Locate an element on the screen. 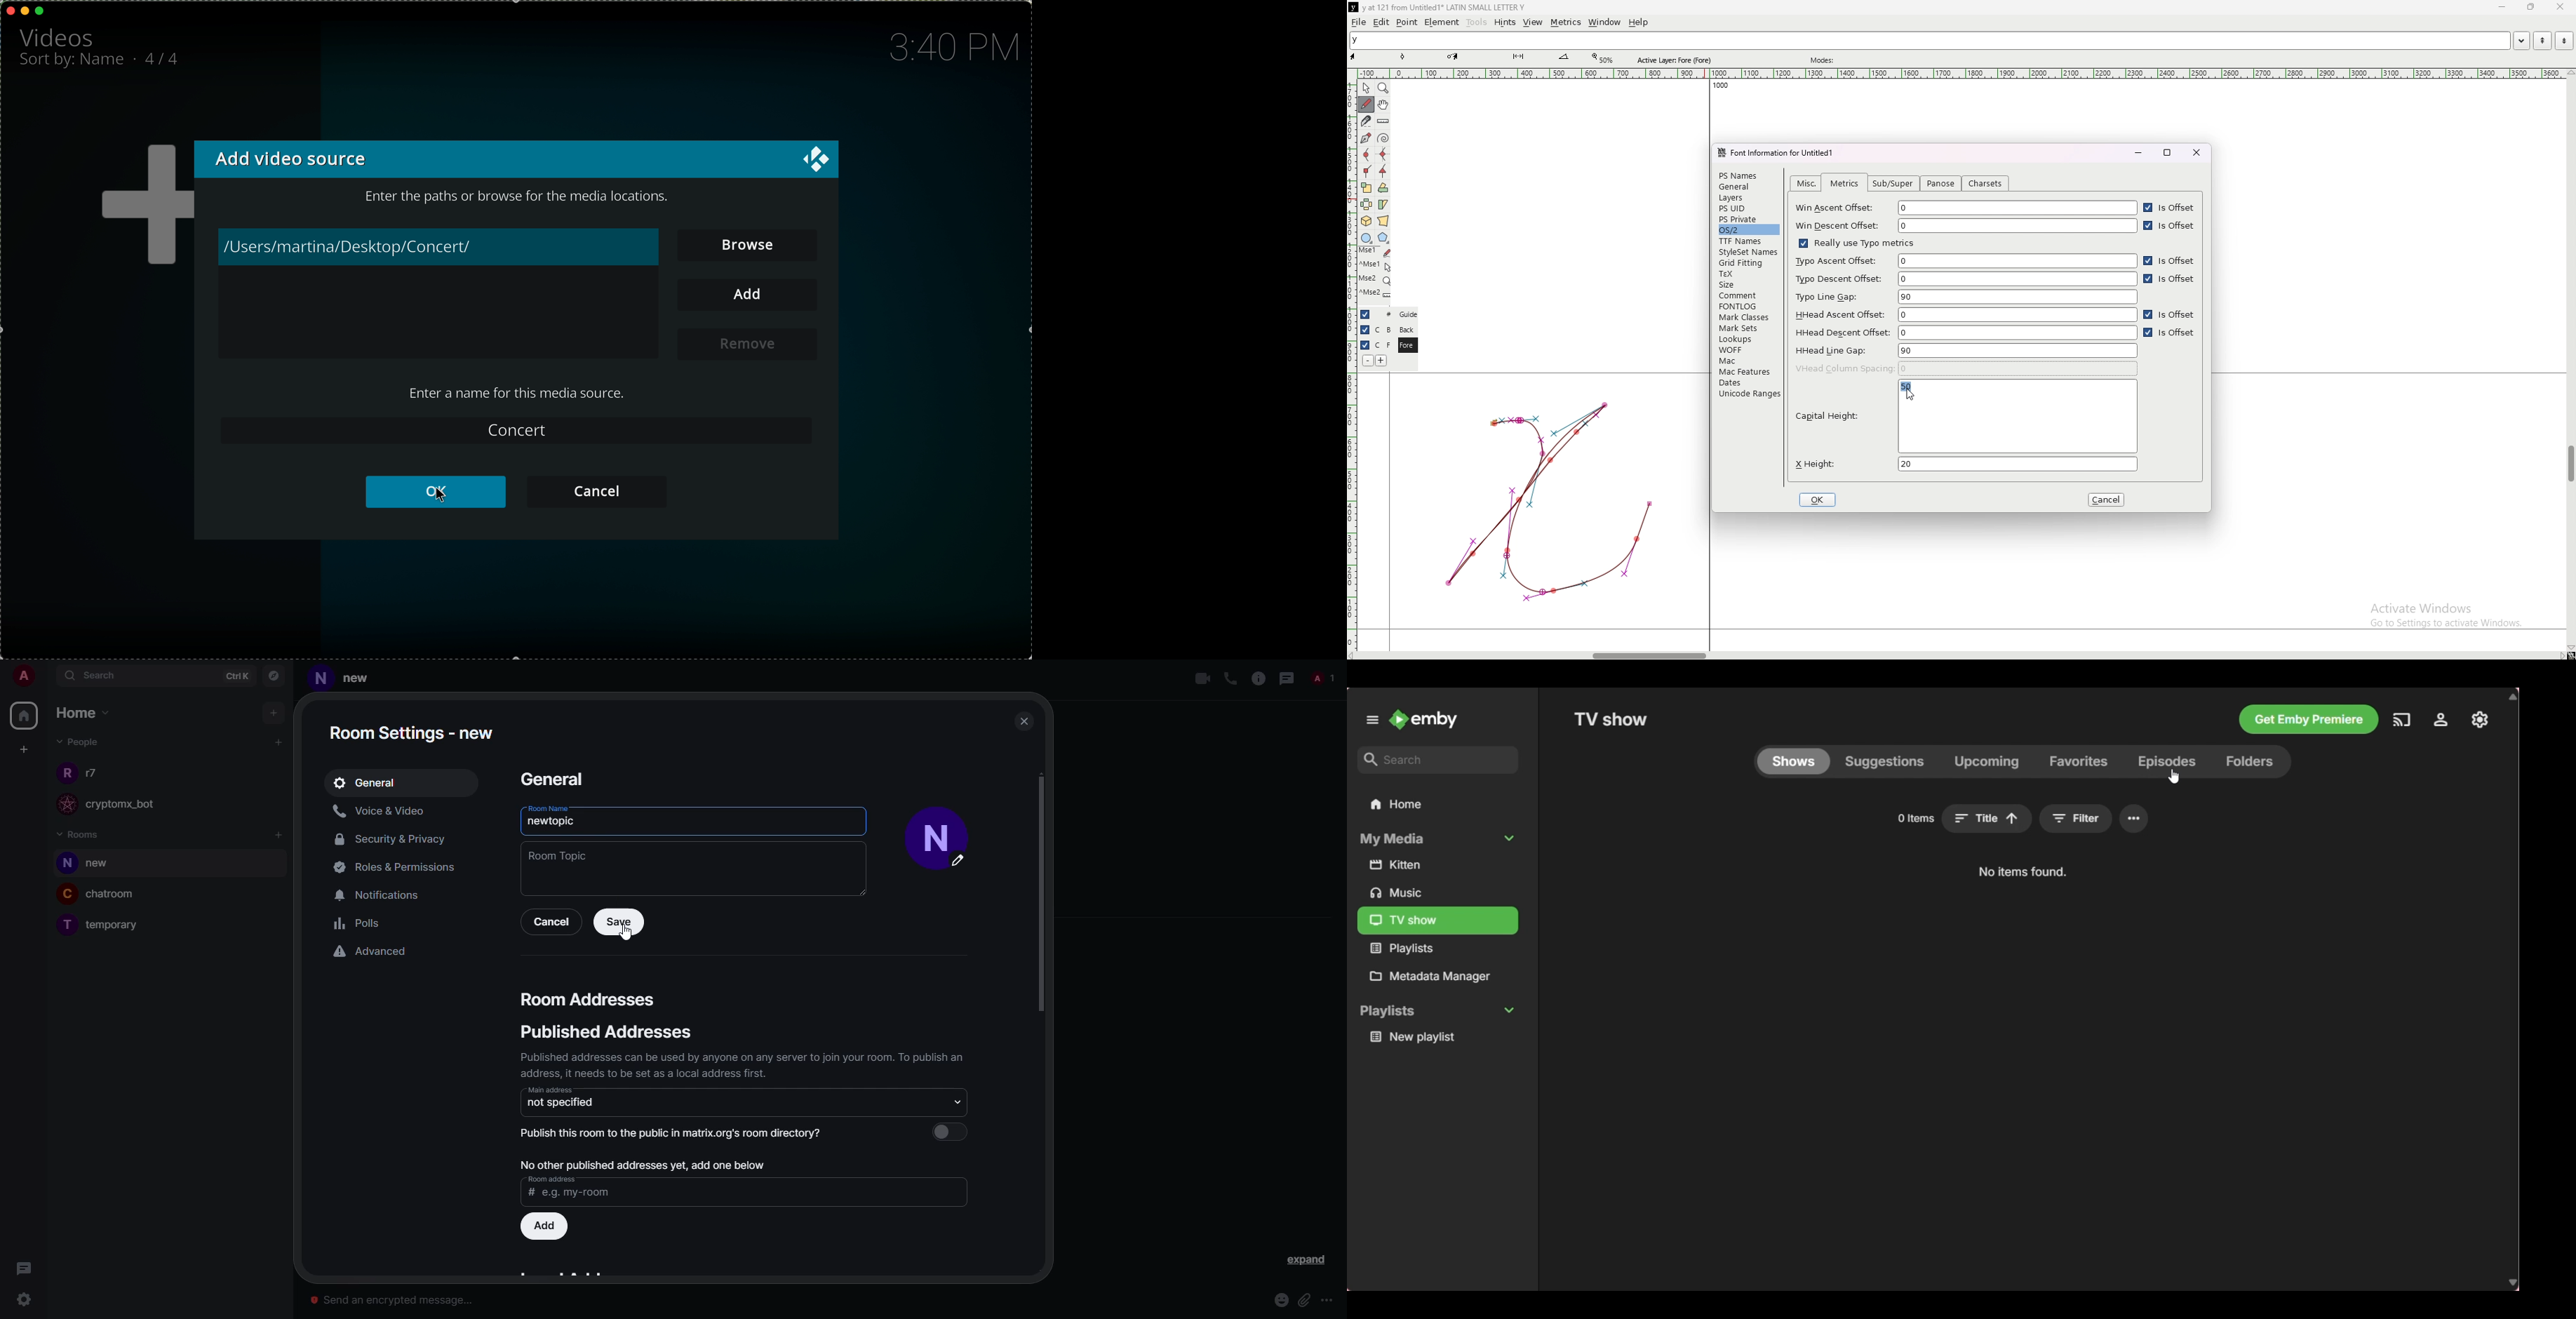 Image resolution: width=2576 pixels, height=1344 pixels. profile image is located at coordinates (65, 772).